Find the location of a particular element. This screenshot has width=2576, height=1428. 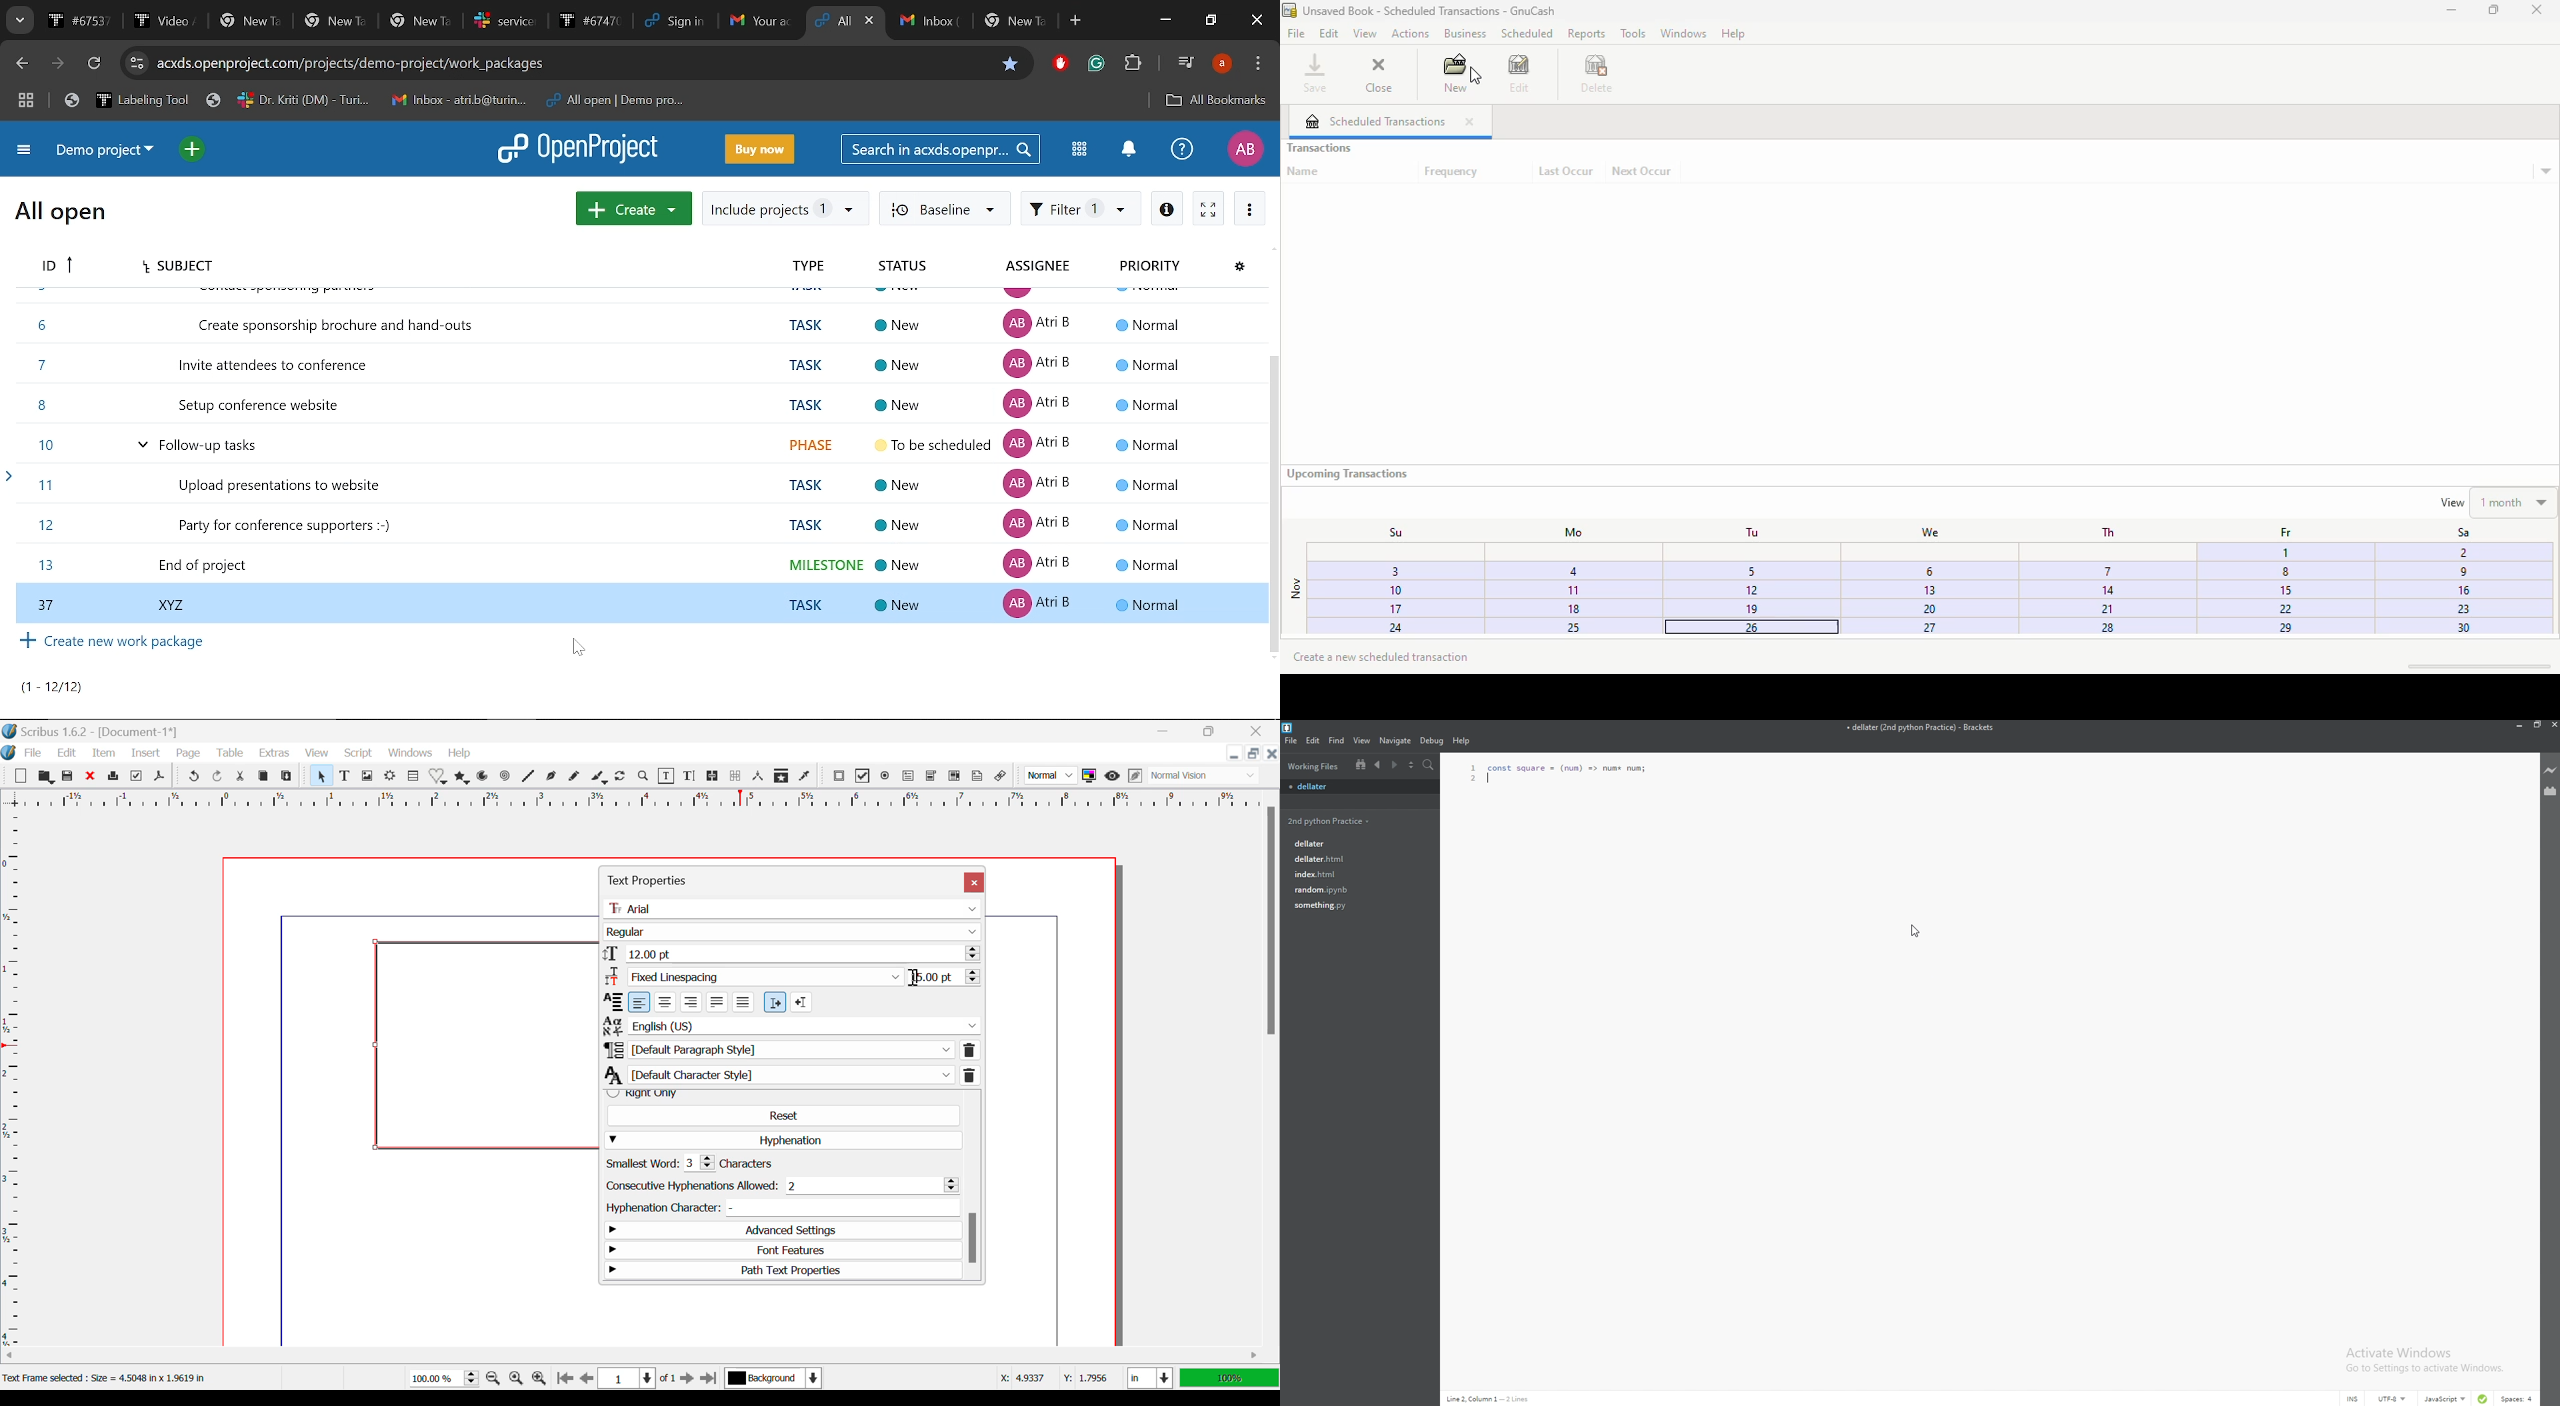

file is located at coordinates (1354, 874).